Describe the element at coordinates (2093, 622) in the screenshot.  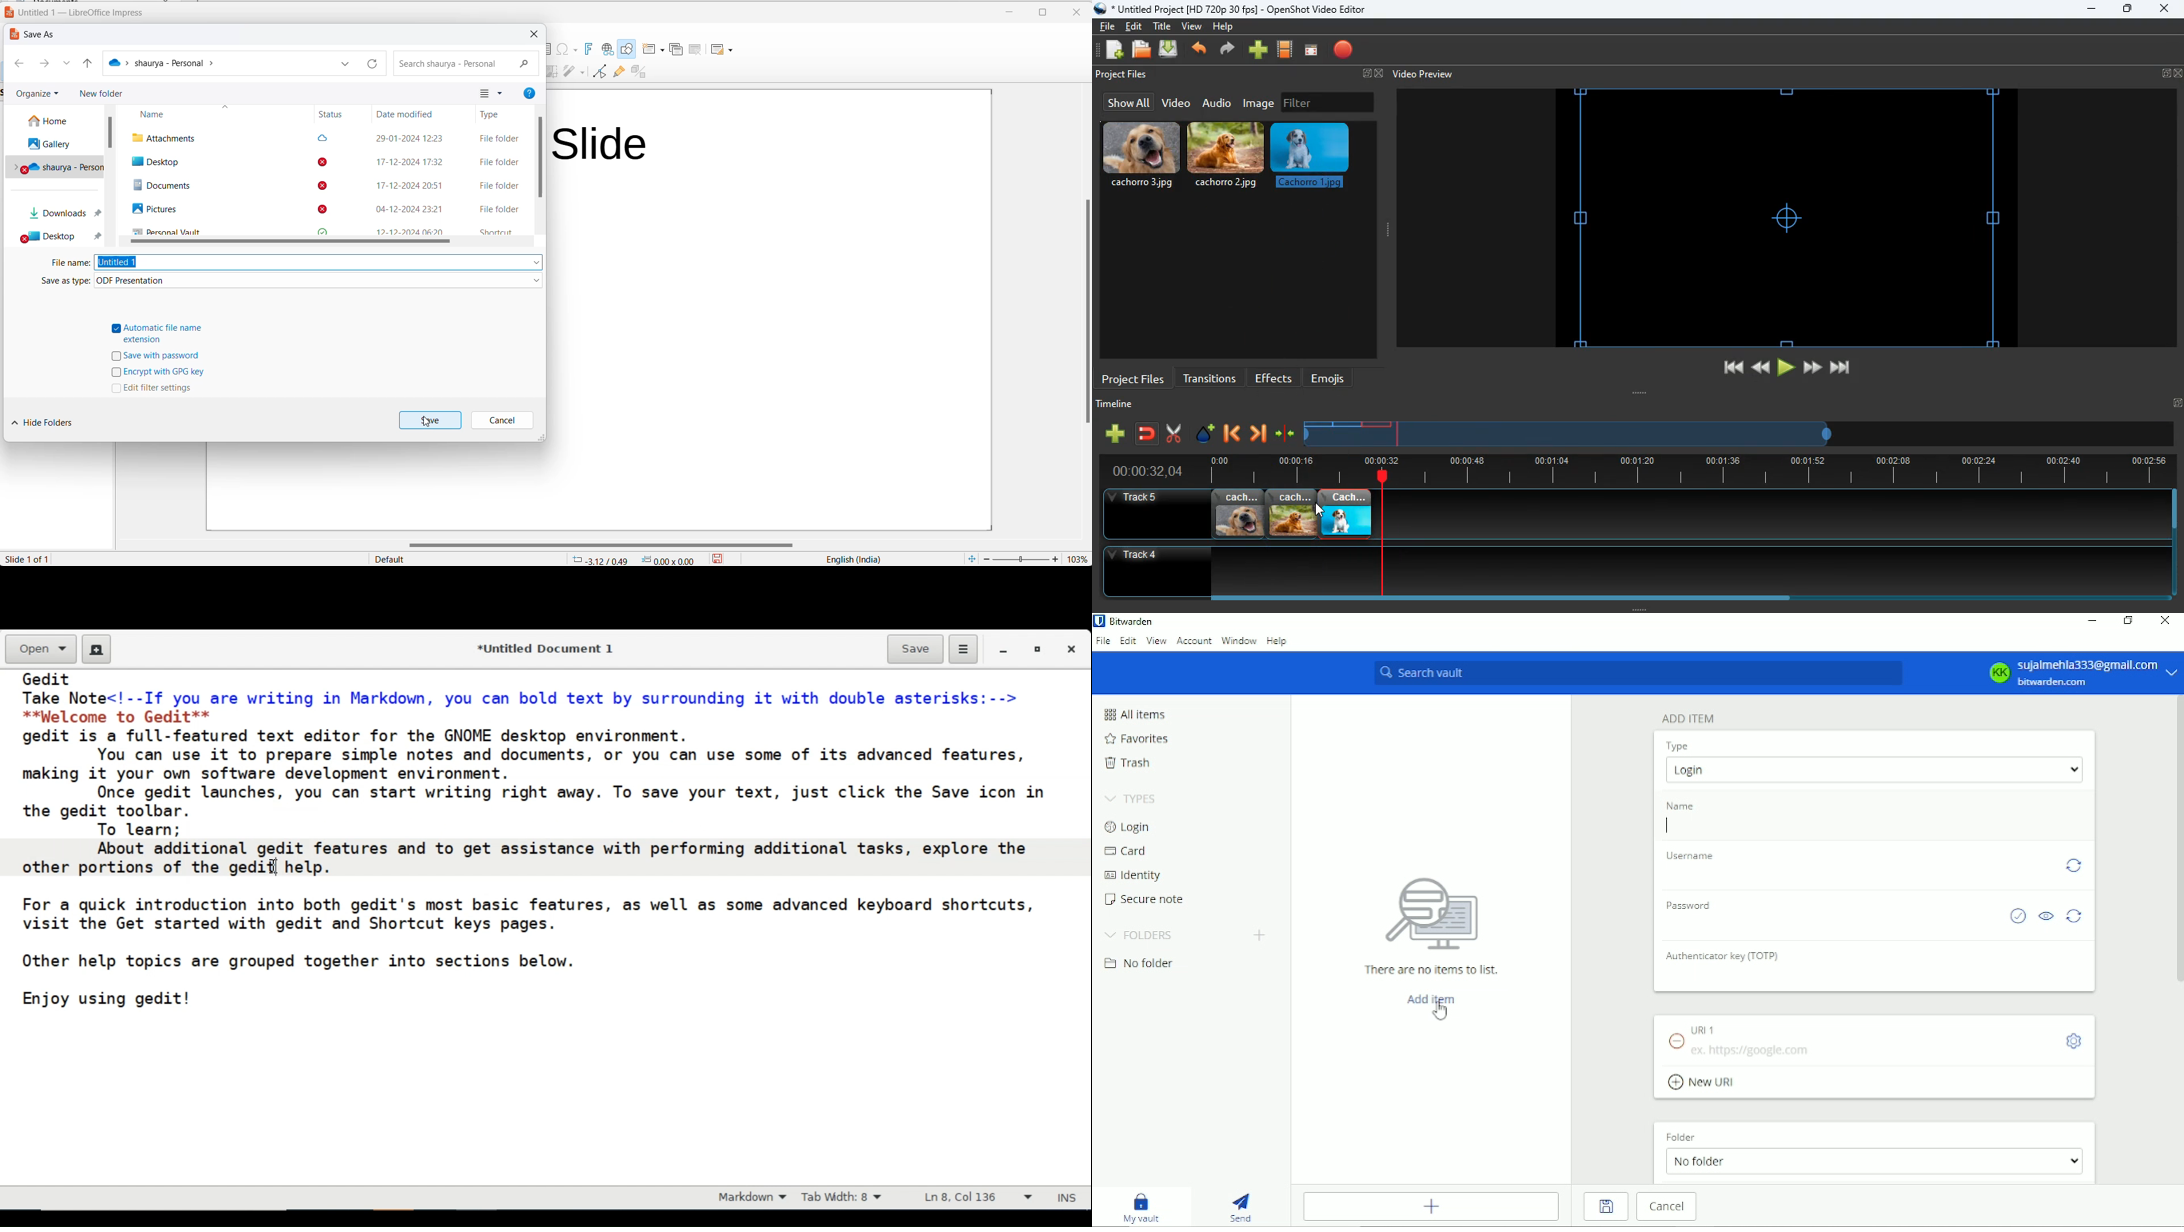
I see `Minimize` at that location.